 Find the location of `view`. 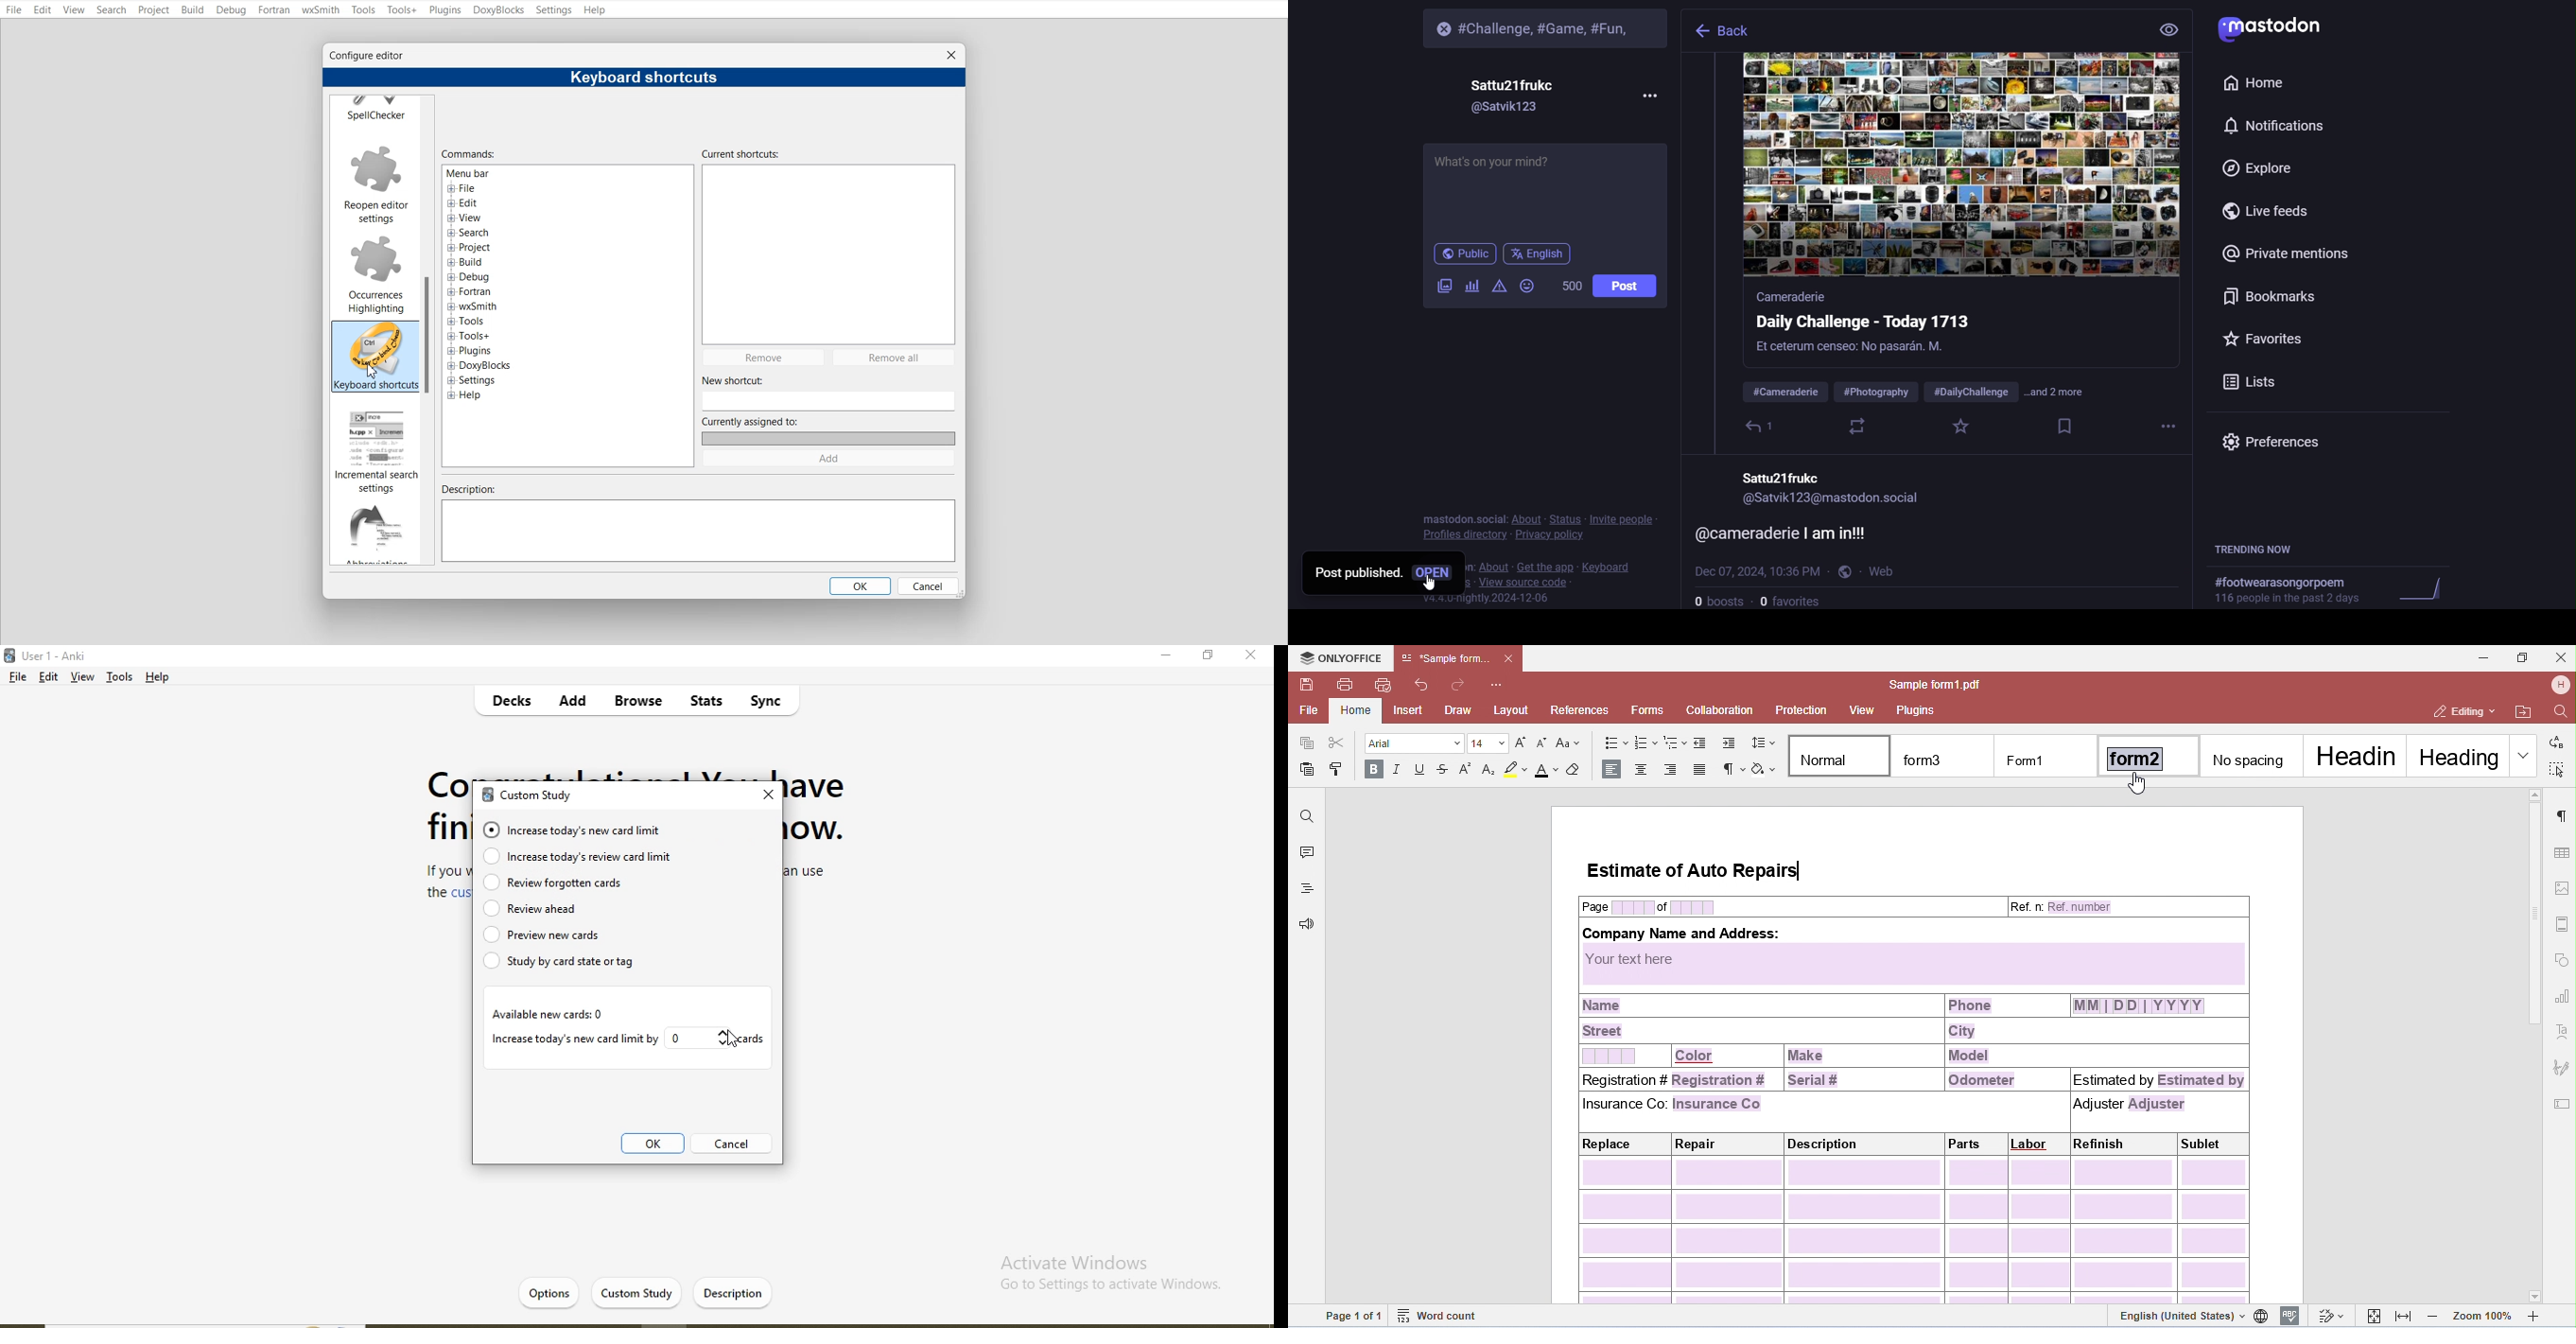

view is located at coordinates (2166, 32).